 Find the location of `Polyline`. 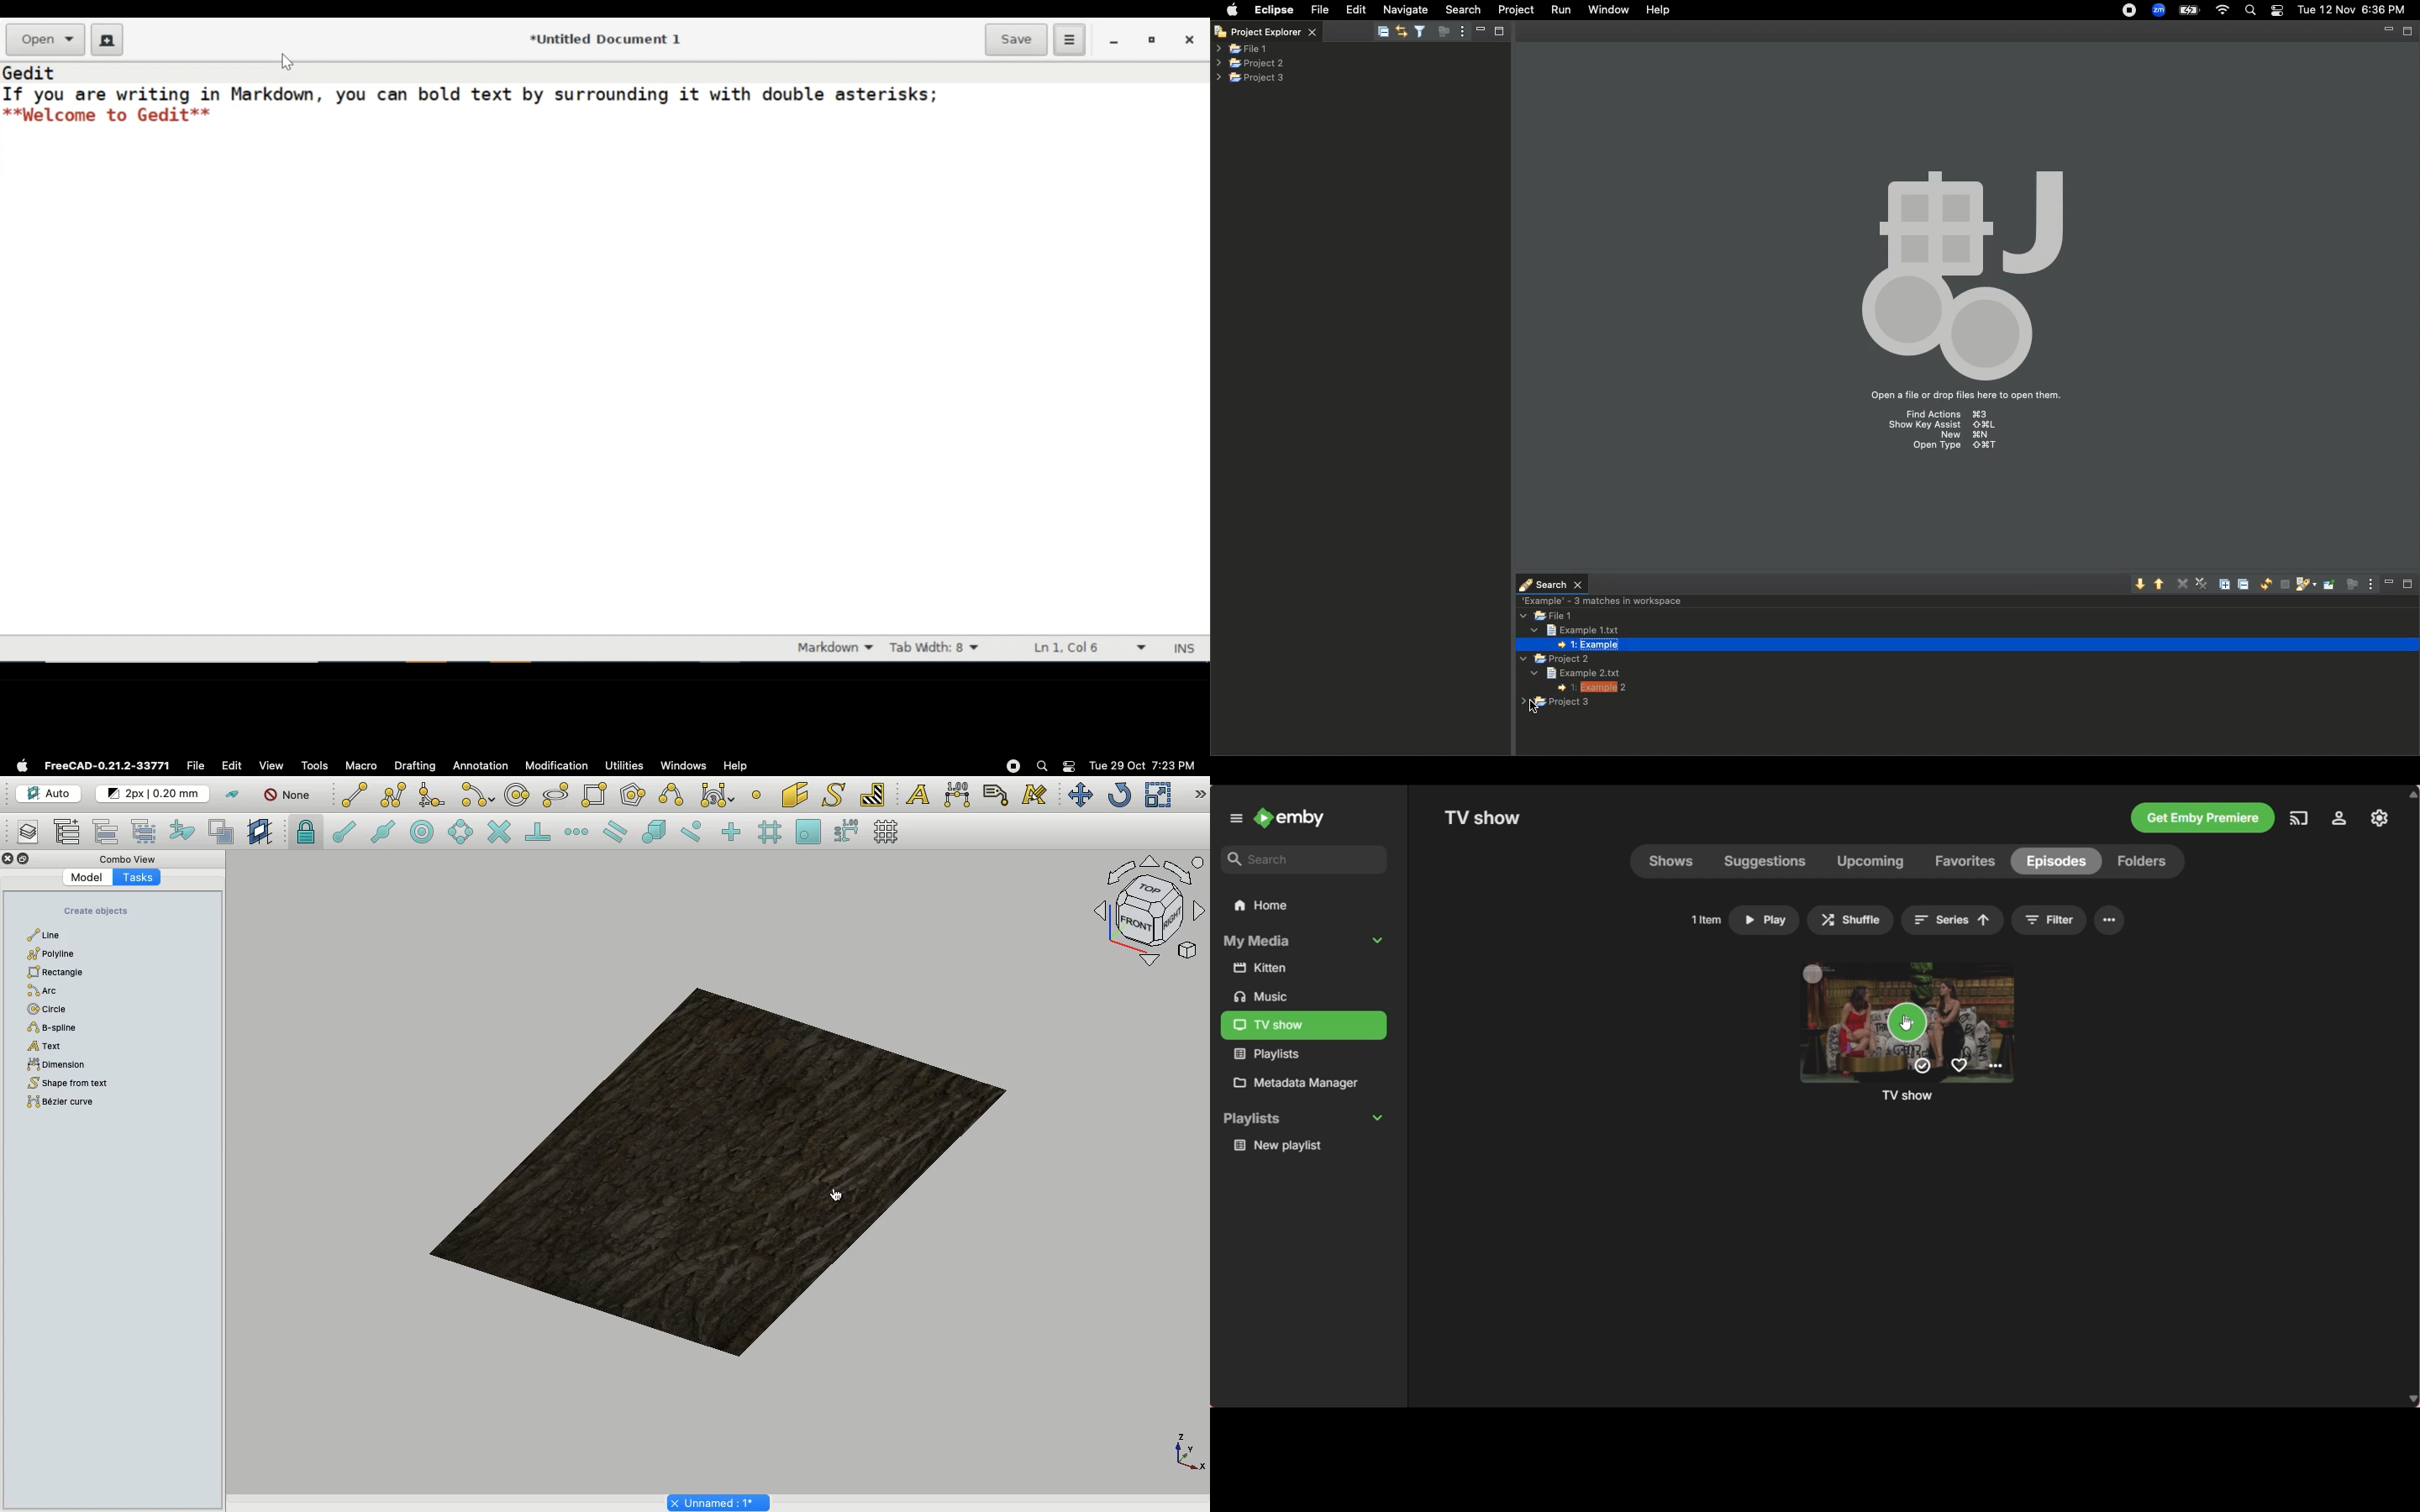

Polyline is located at coordinates (393, 795).